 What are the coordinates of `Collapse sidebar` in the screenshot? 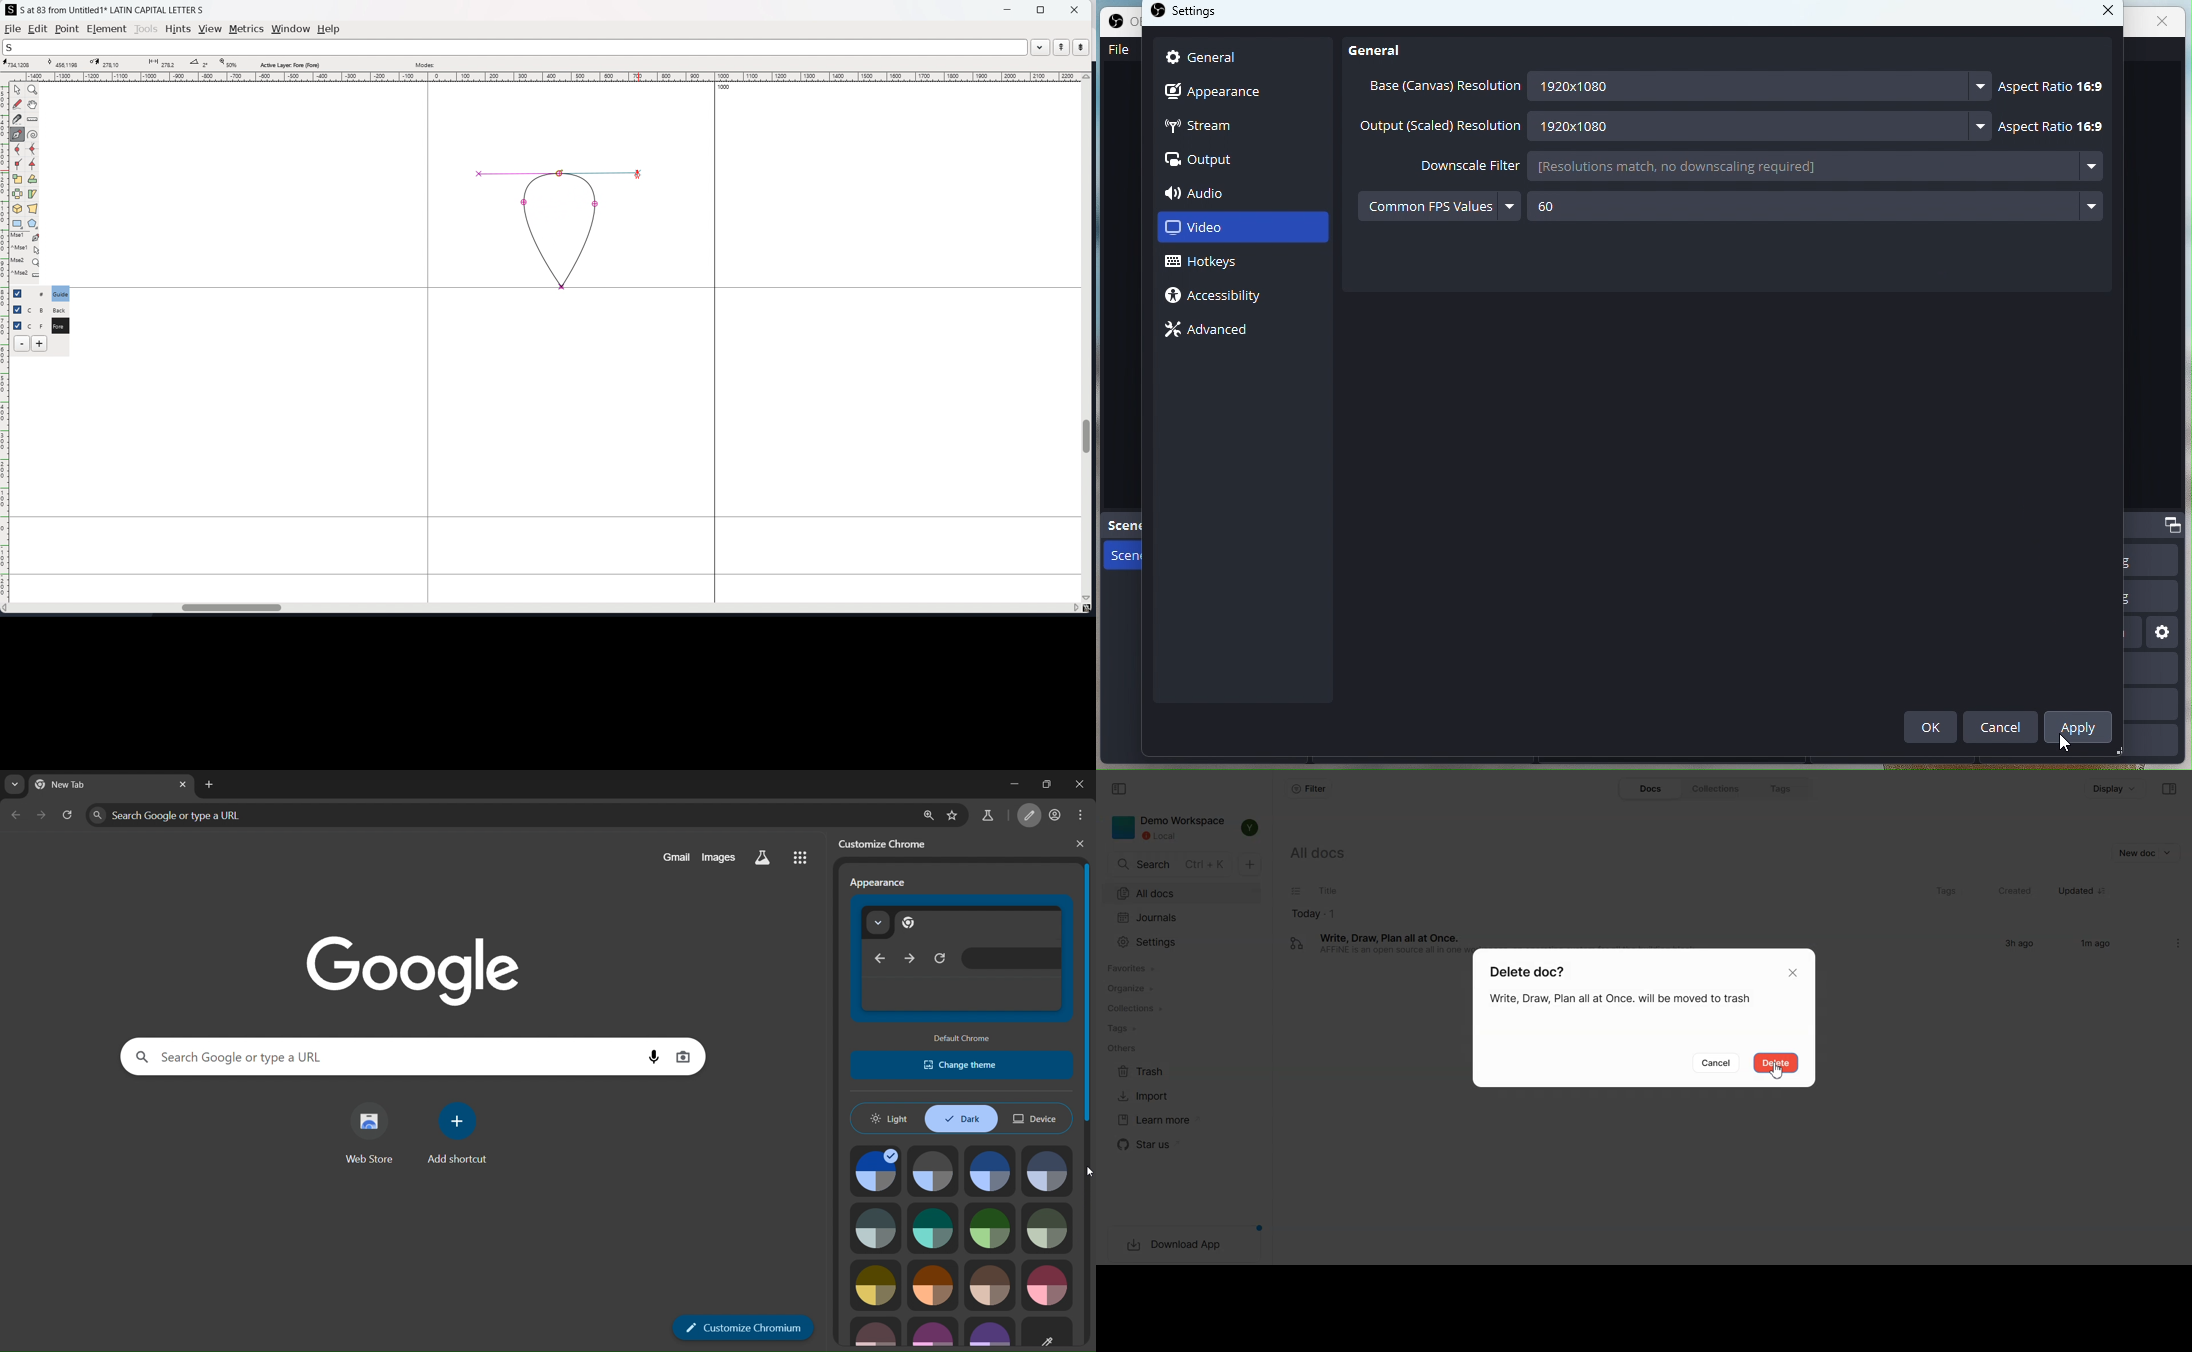 It's located at (1118, 789).